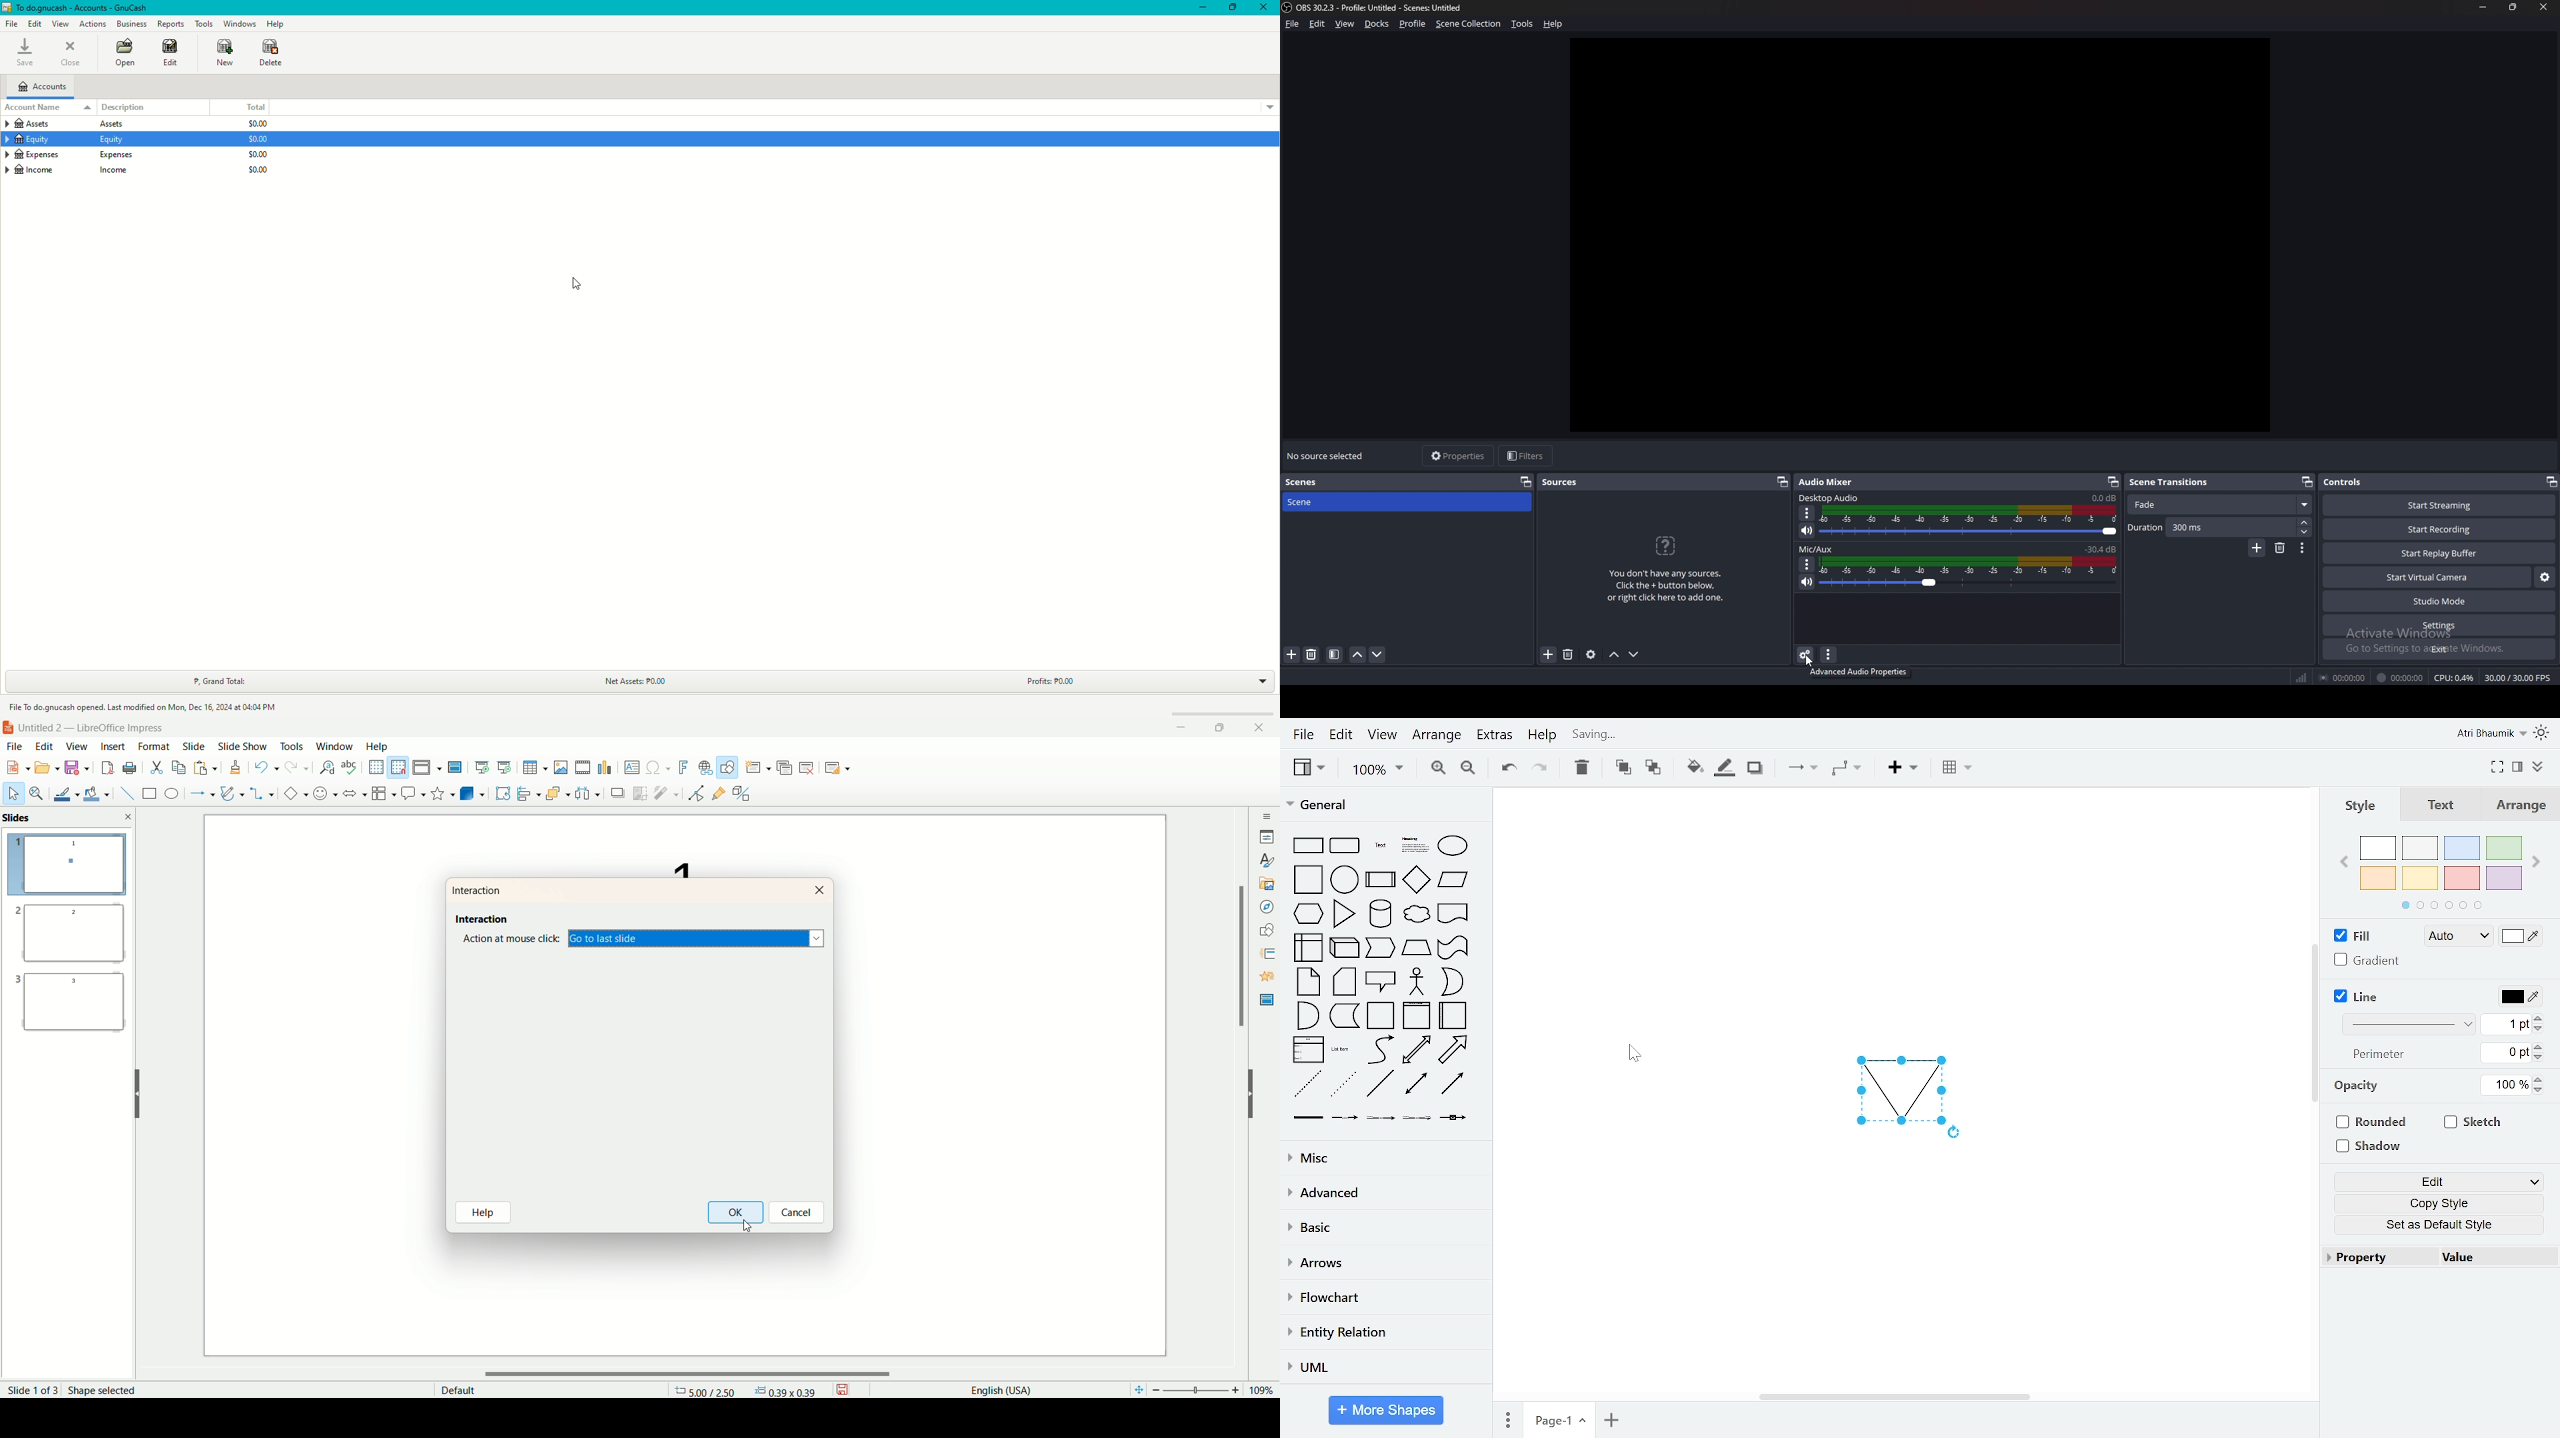  What do you see at coordinates (1308, 767) in the screenshot?
I see `view` at bounding box center [1308, 767].